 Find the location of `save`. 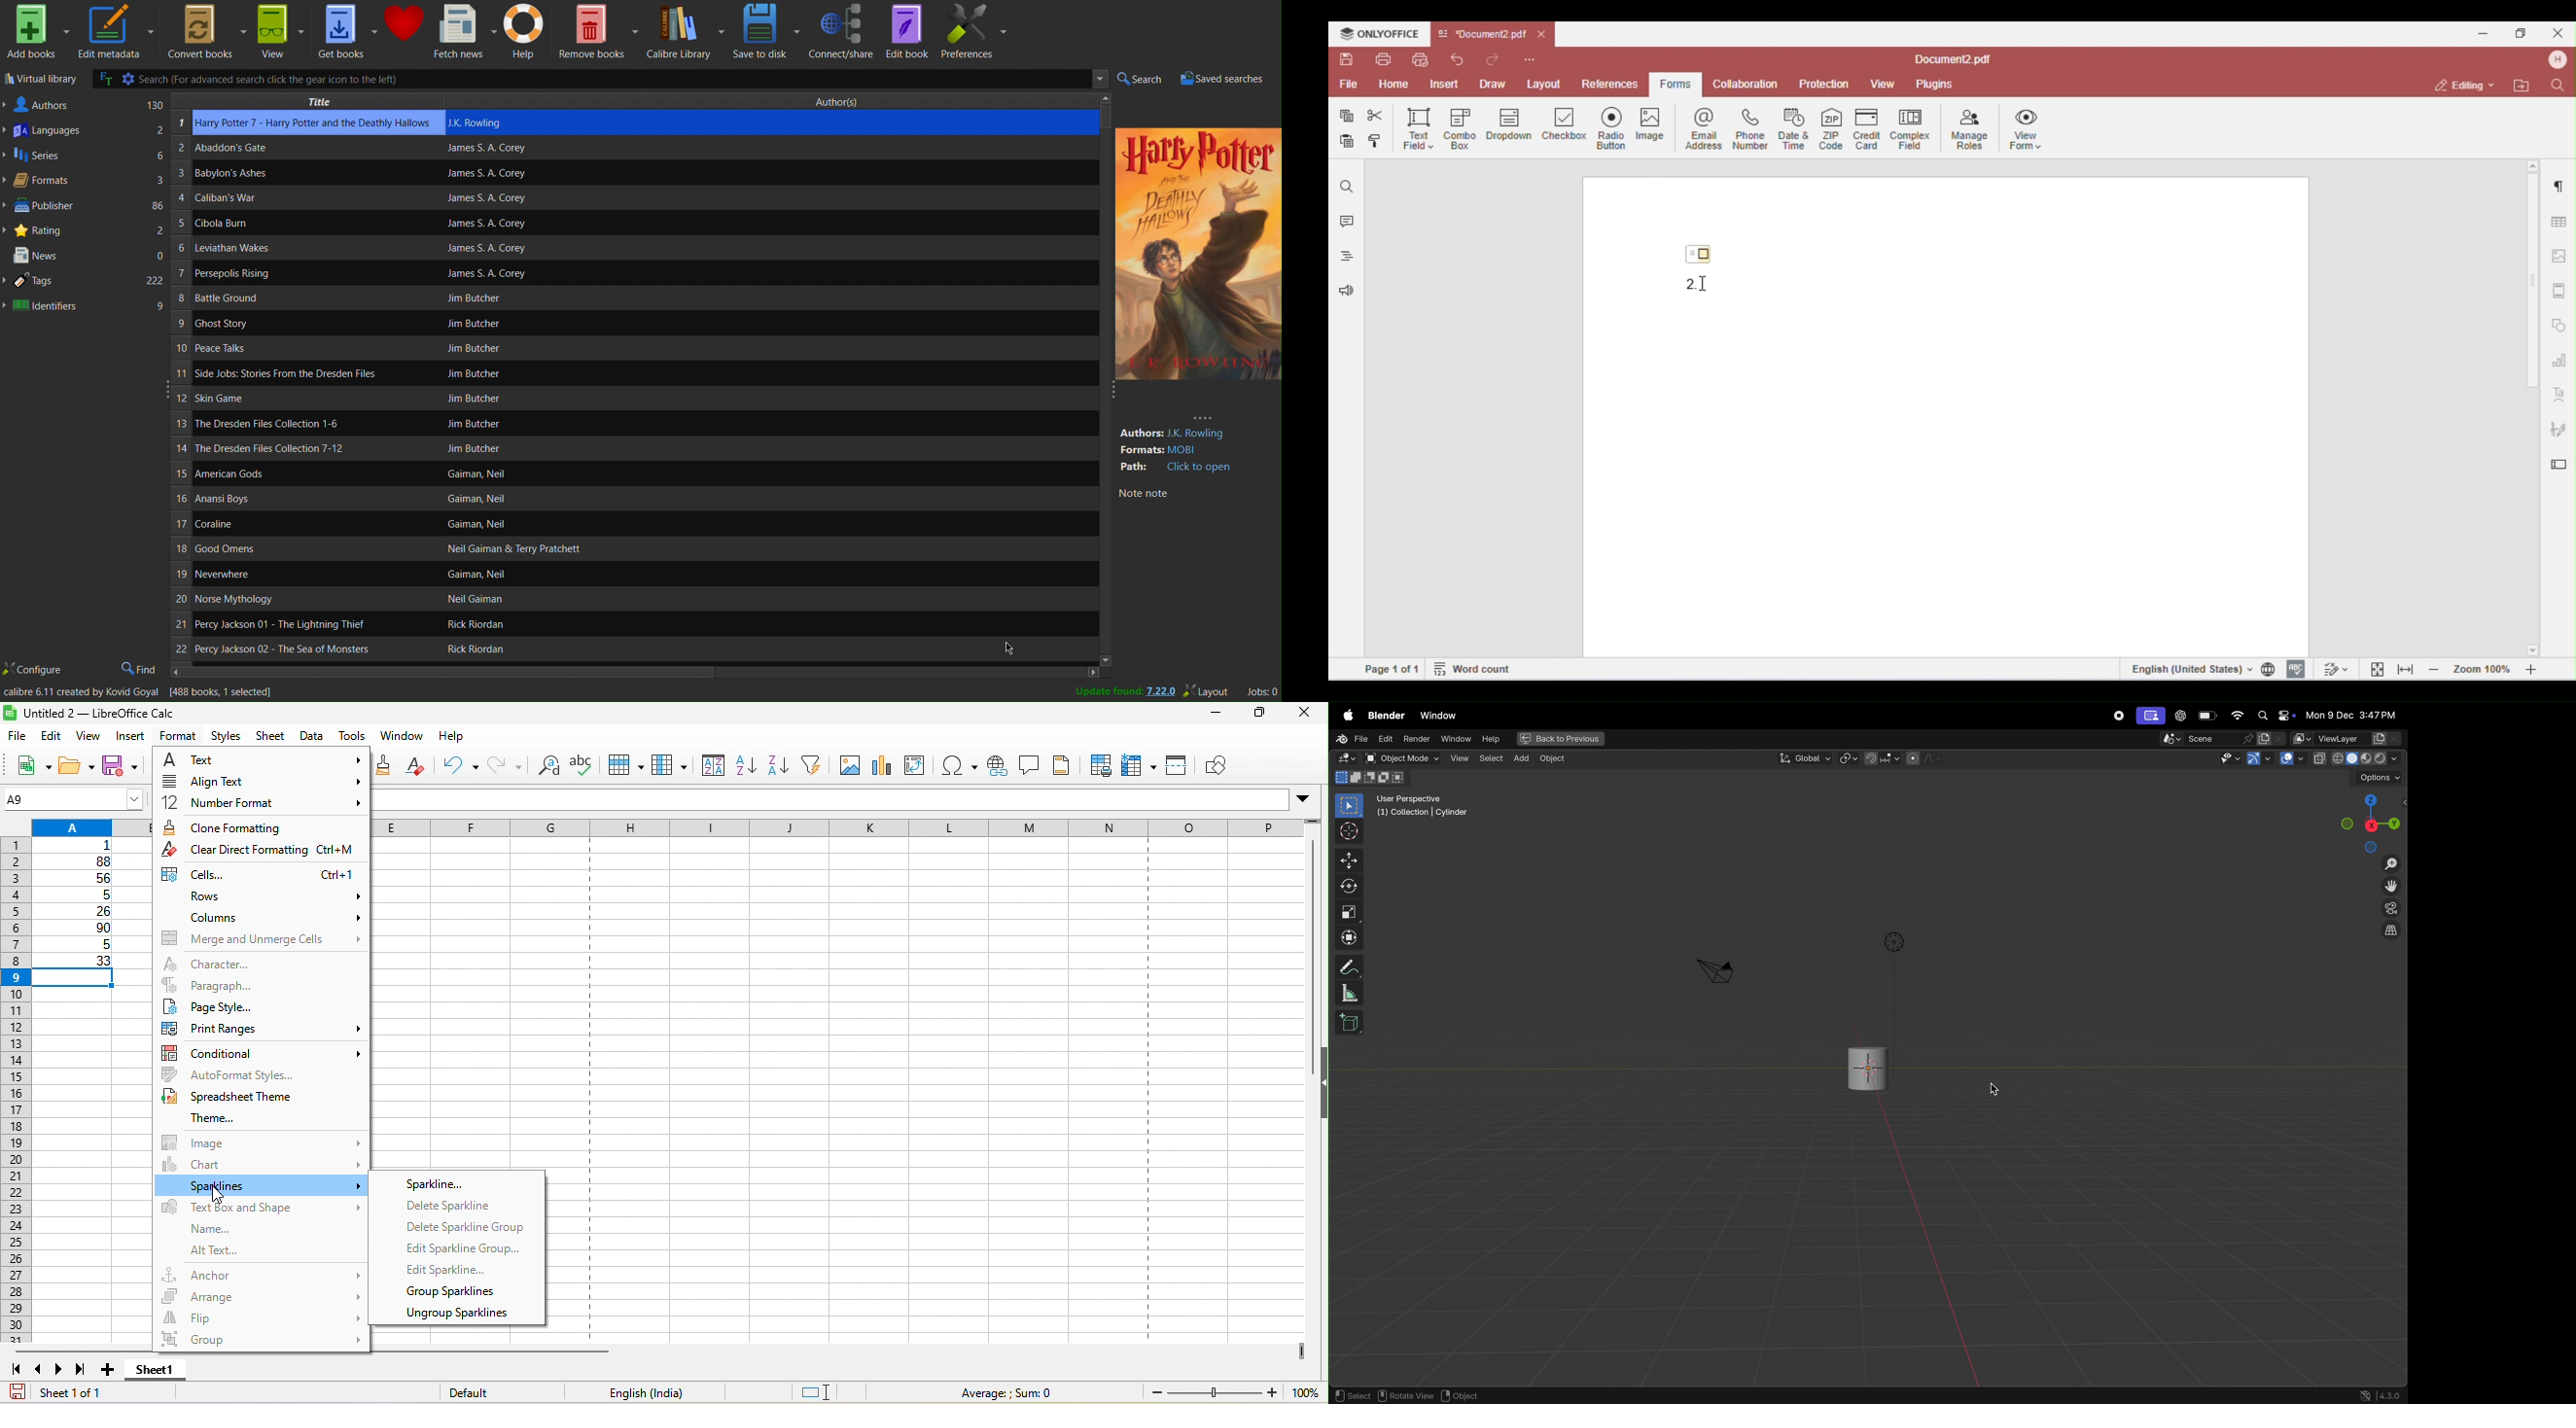

save is located at coordinates (124, 768).